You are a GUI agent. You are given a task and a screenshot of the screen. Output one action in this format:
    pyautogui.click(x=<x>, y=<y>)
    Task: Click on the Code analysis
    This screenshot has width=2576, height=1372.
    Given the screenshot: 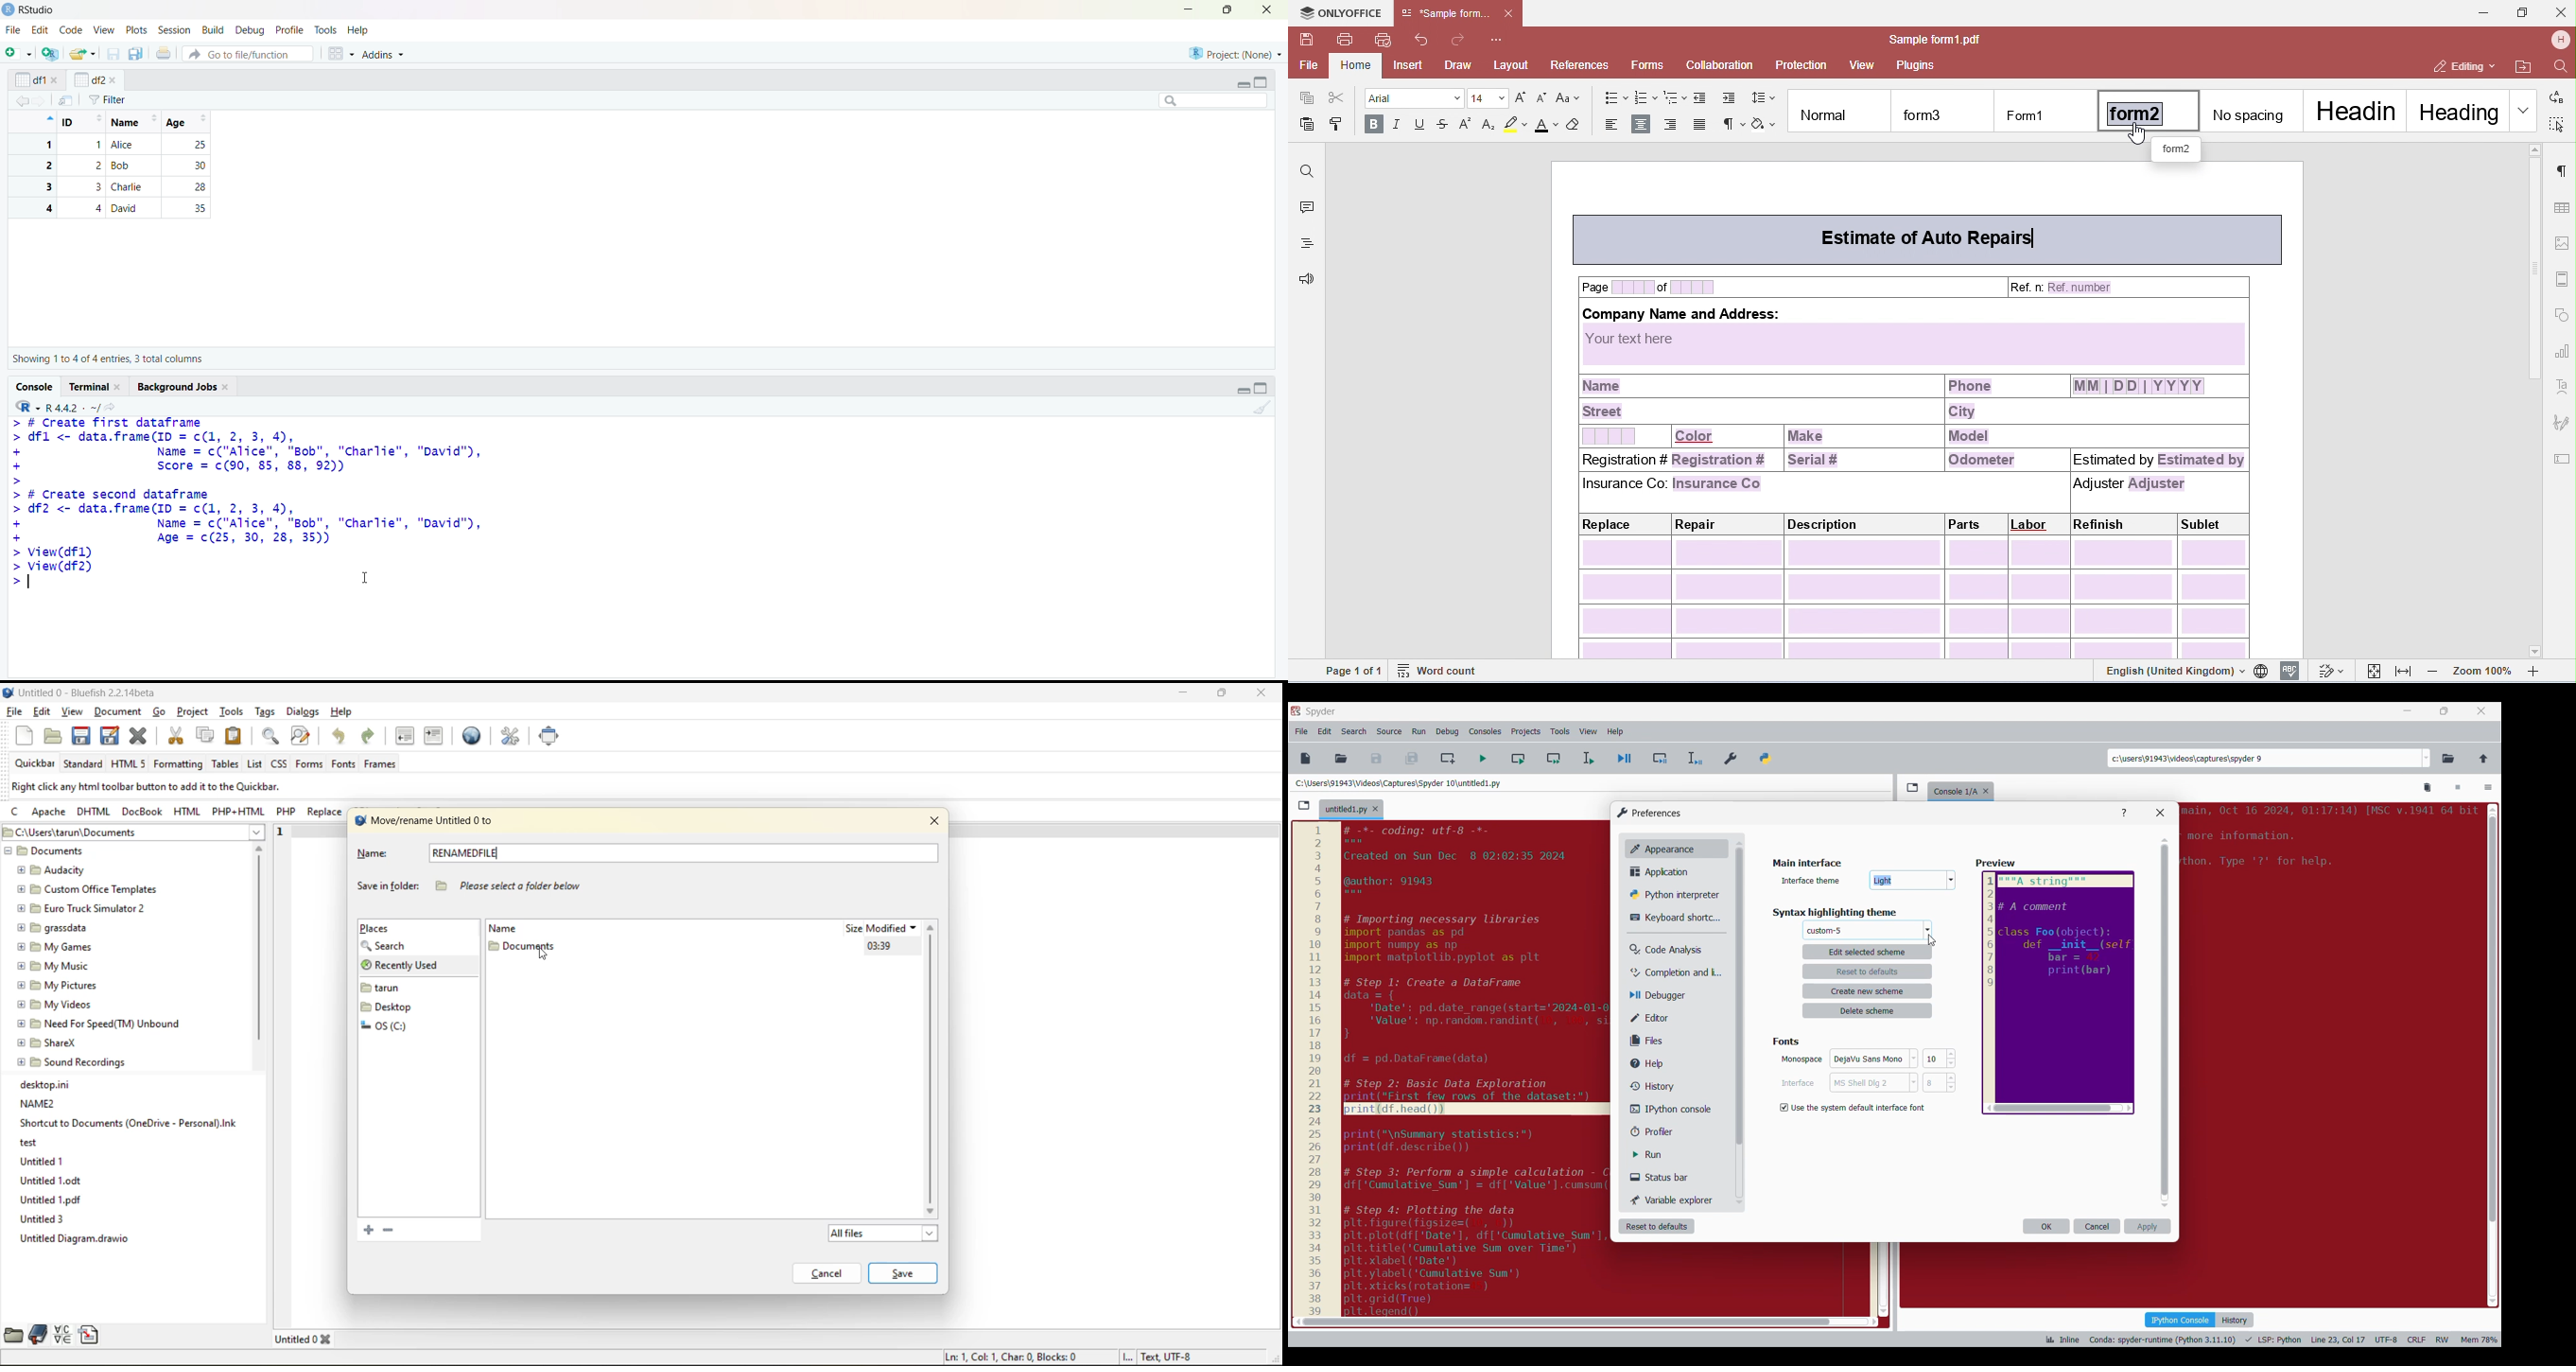 What is the action you would take?
    pyautogui.click(x=1665, y=950)
    